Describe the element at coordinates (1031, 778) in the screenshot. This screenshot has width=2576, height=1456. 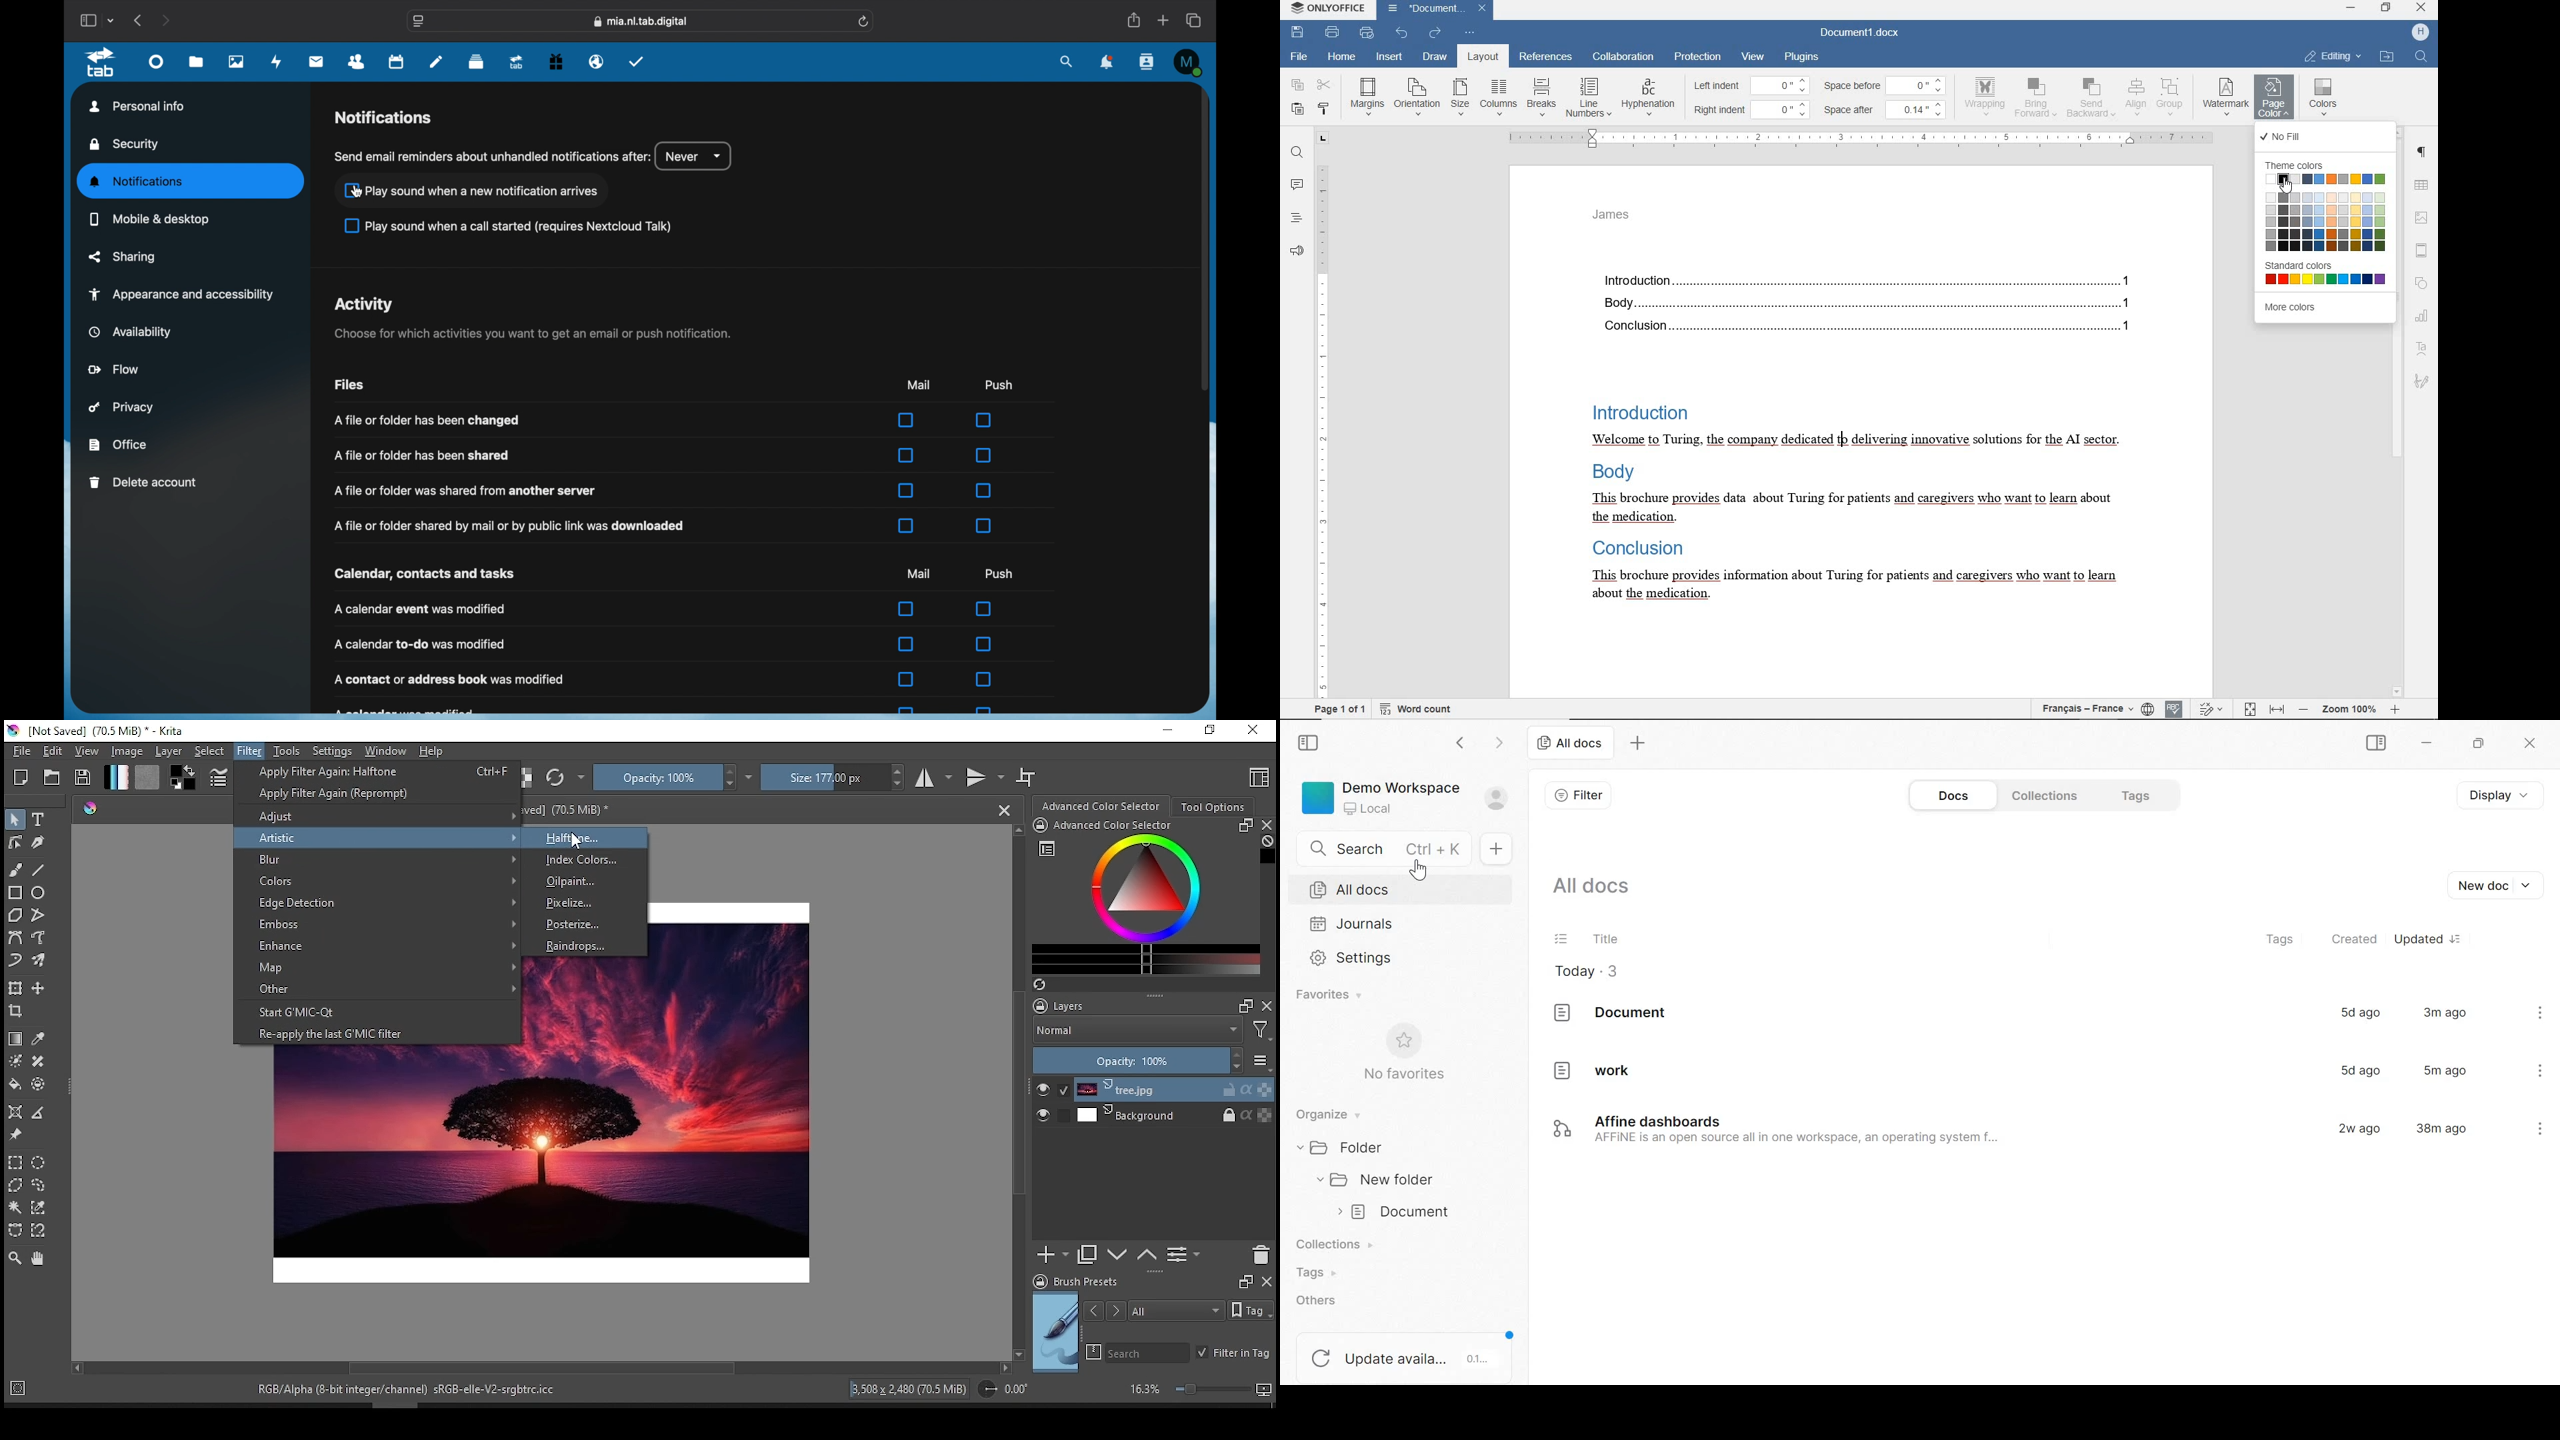
I see `` at that location.